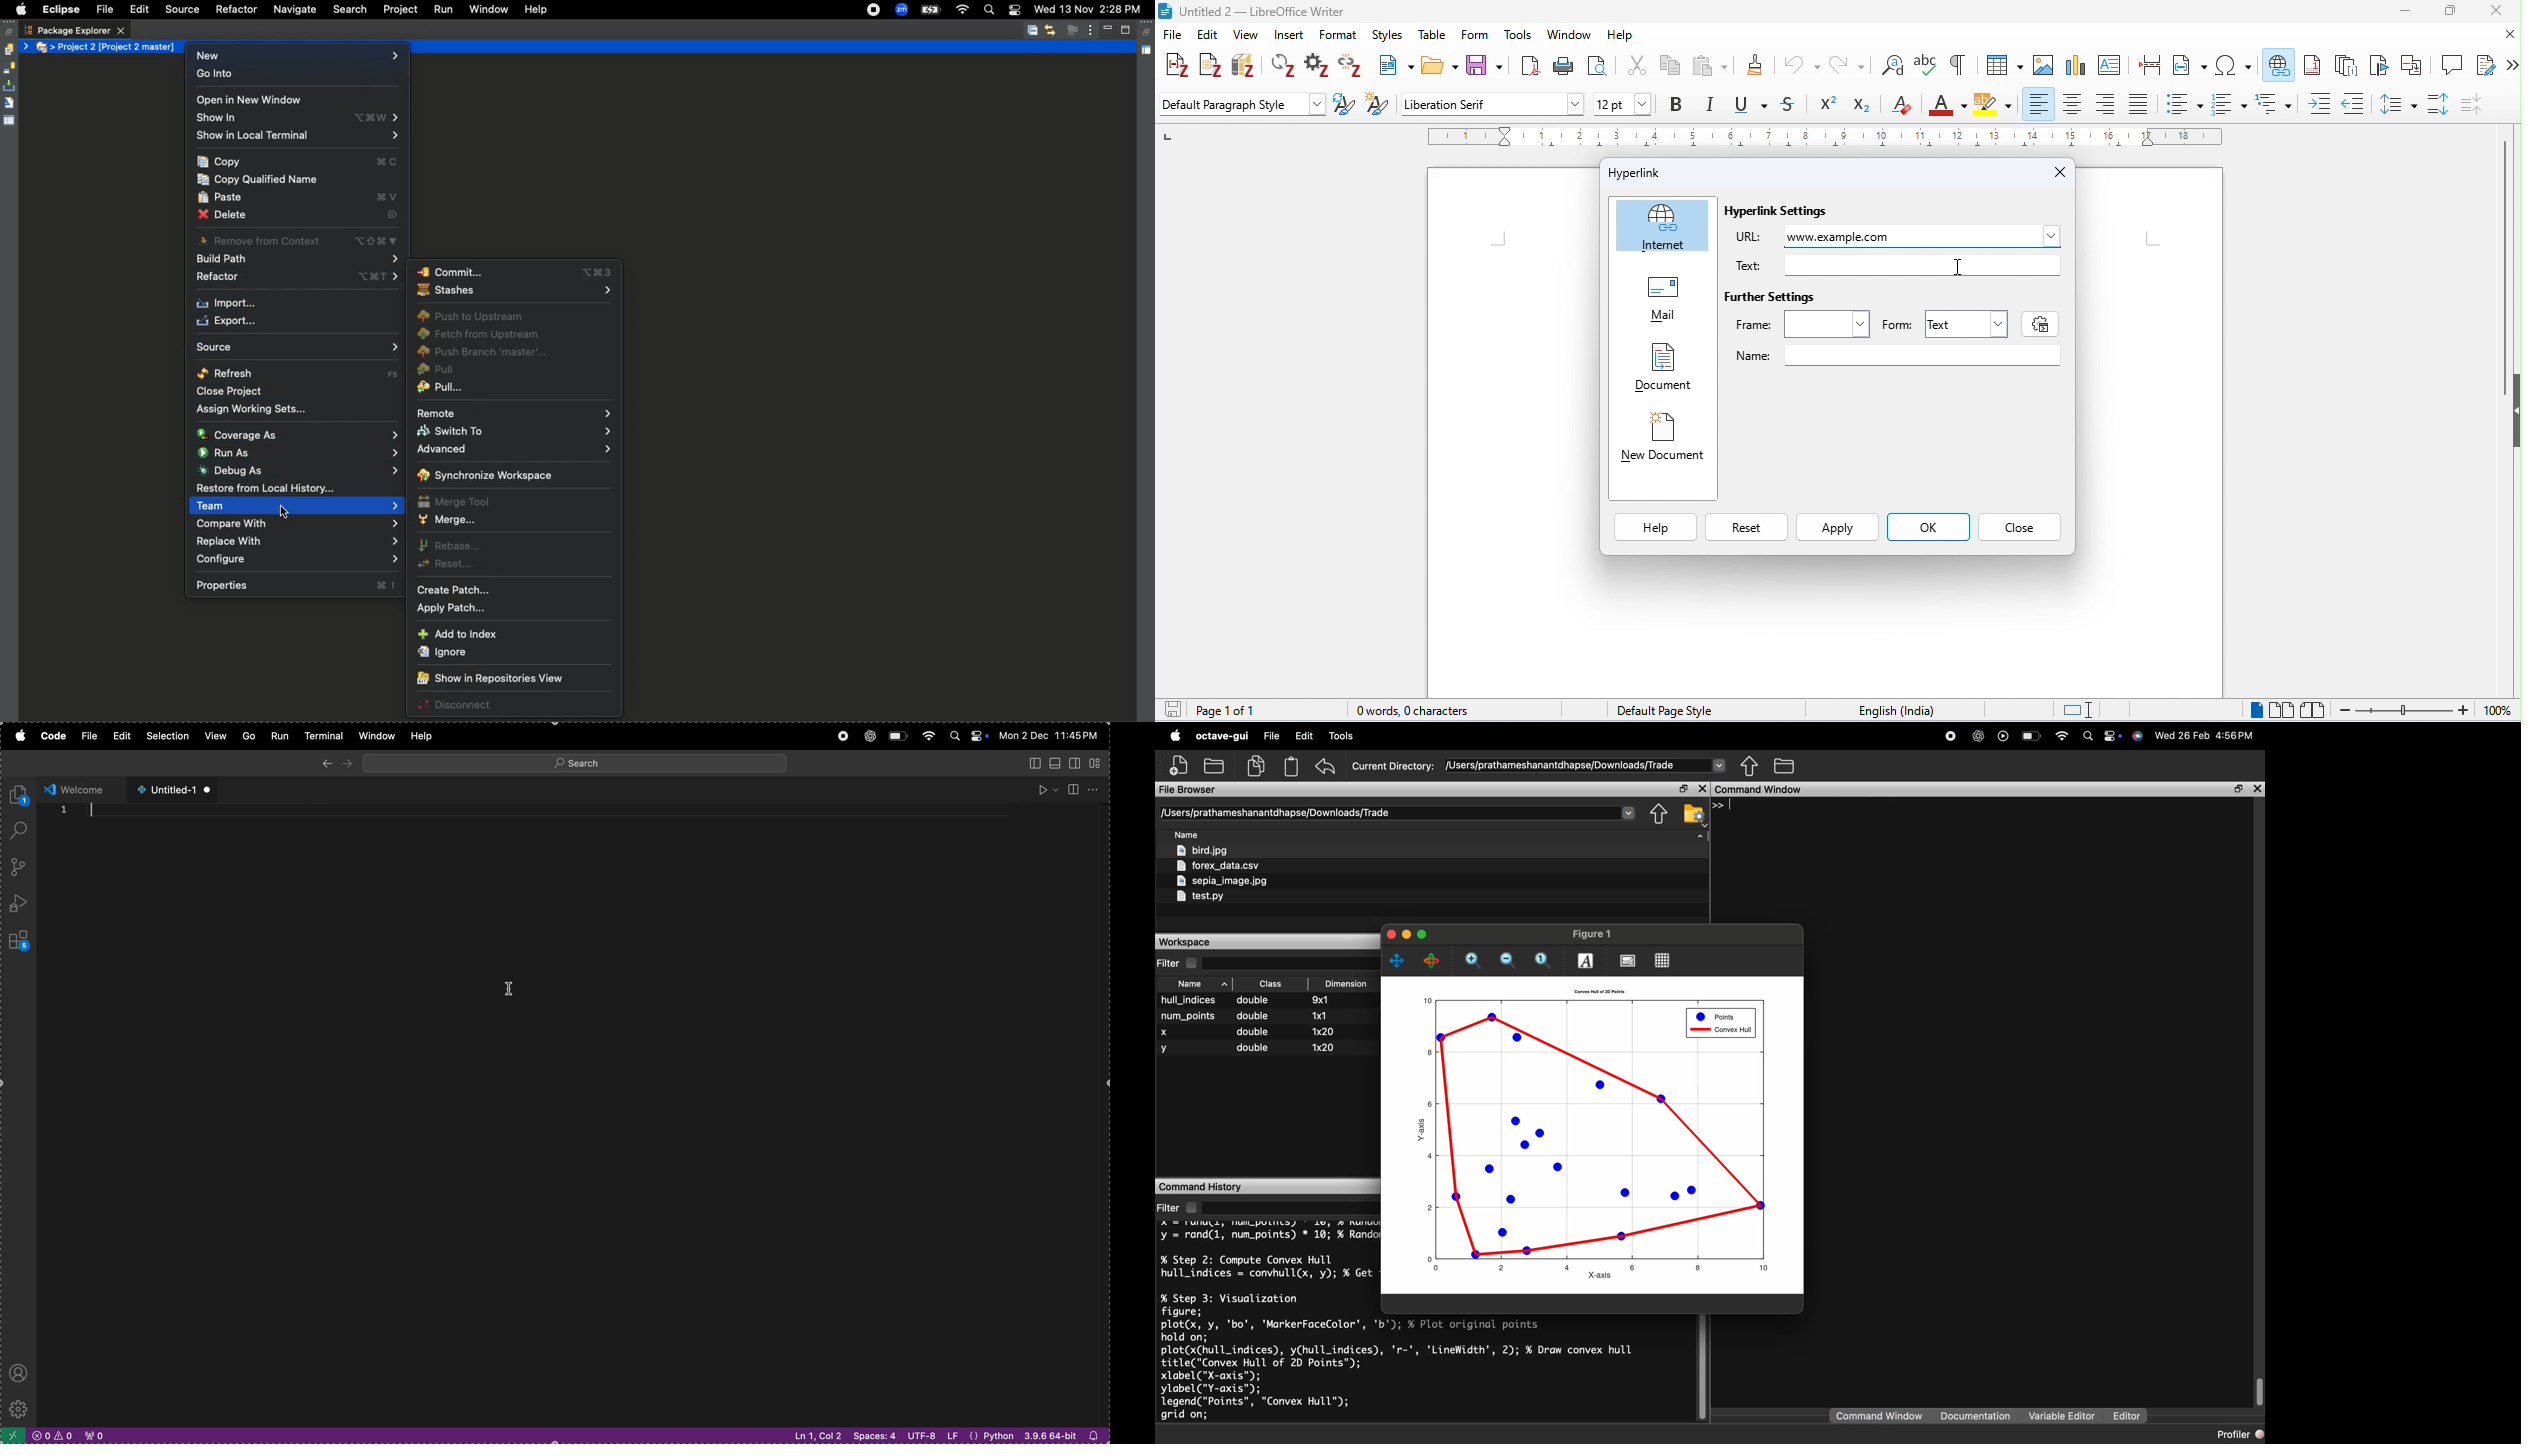 The width and height of the screenshot is (2548, 1456). I want to click on edit, so click(1210, 34).